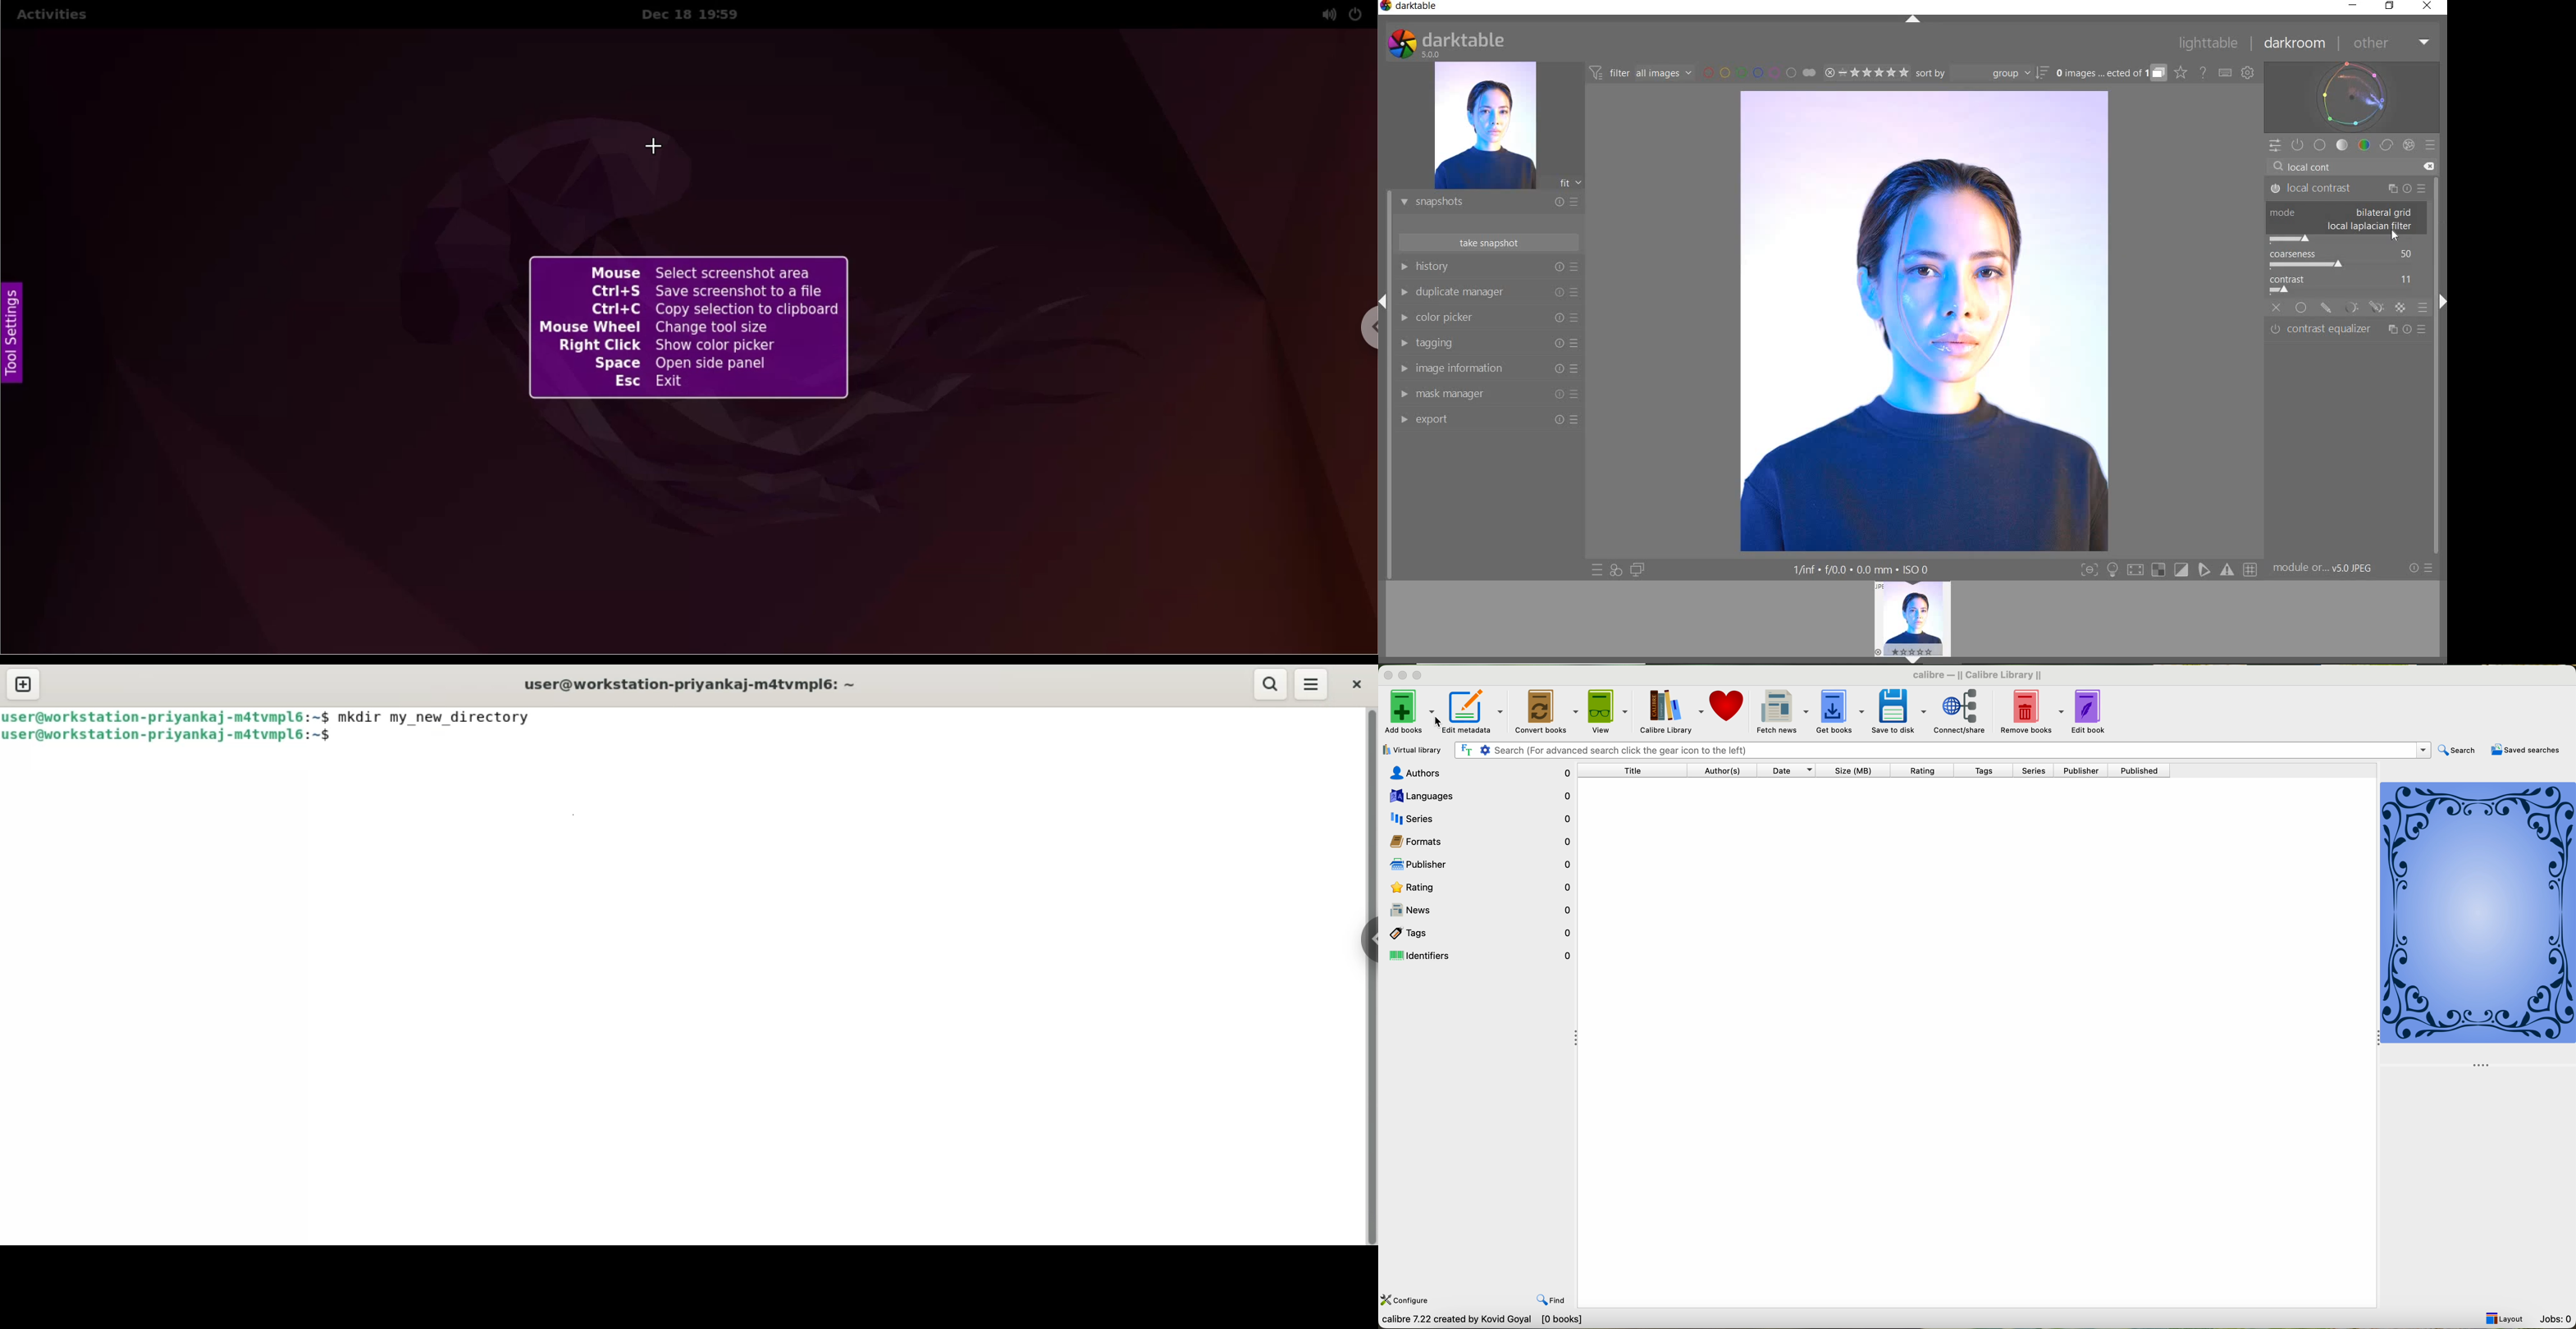 The width and height of the screenshot is (2576, 1344). I want to click on mode: bilateral grid, so click(2341, 212).